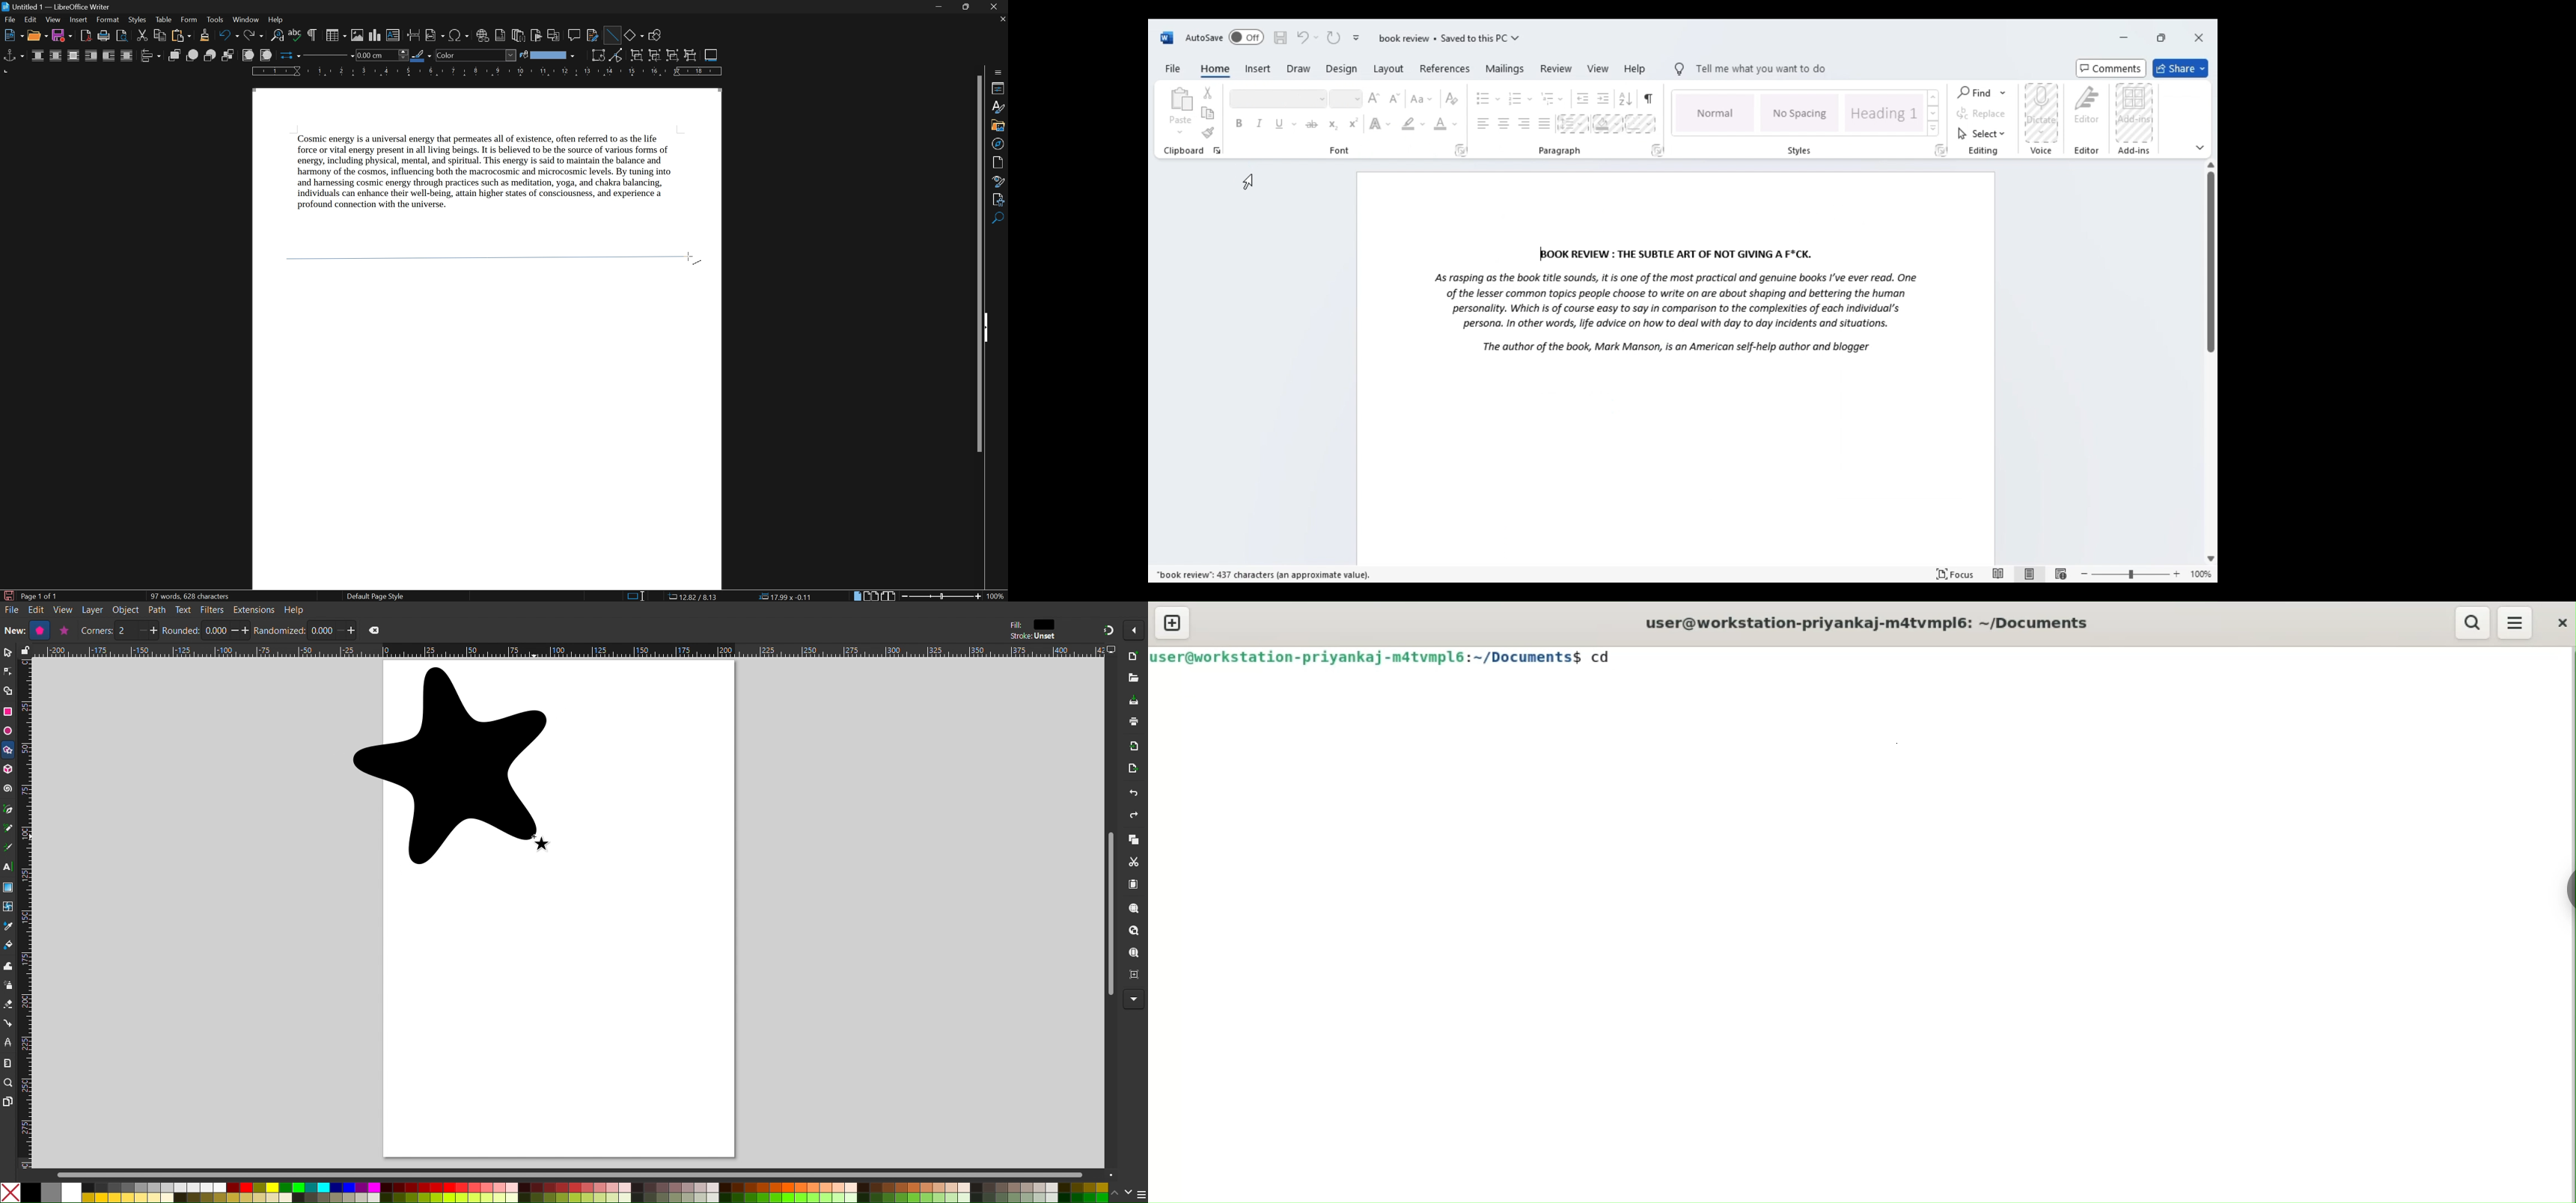 The image size is (2576, 1204). Describe the element at coordinates (248, 55) in the screenshot. I see `to foreground` at that location.